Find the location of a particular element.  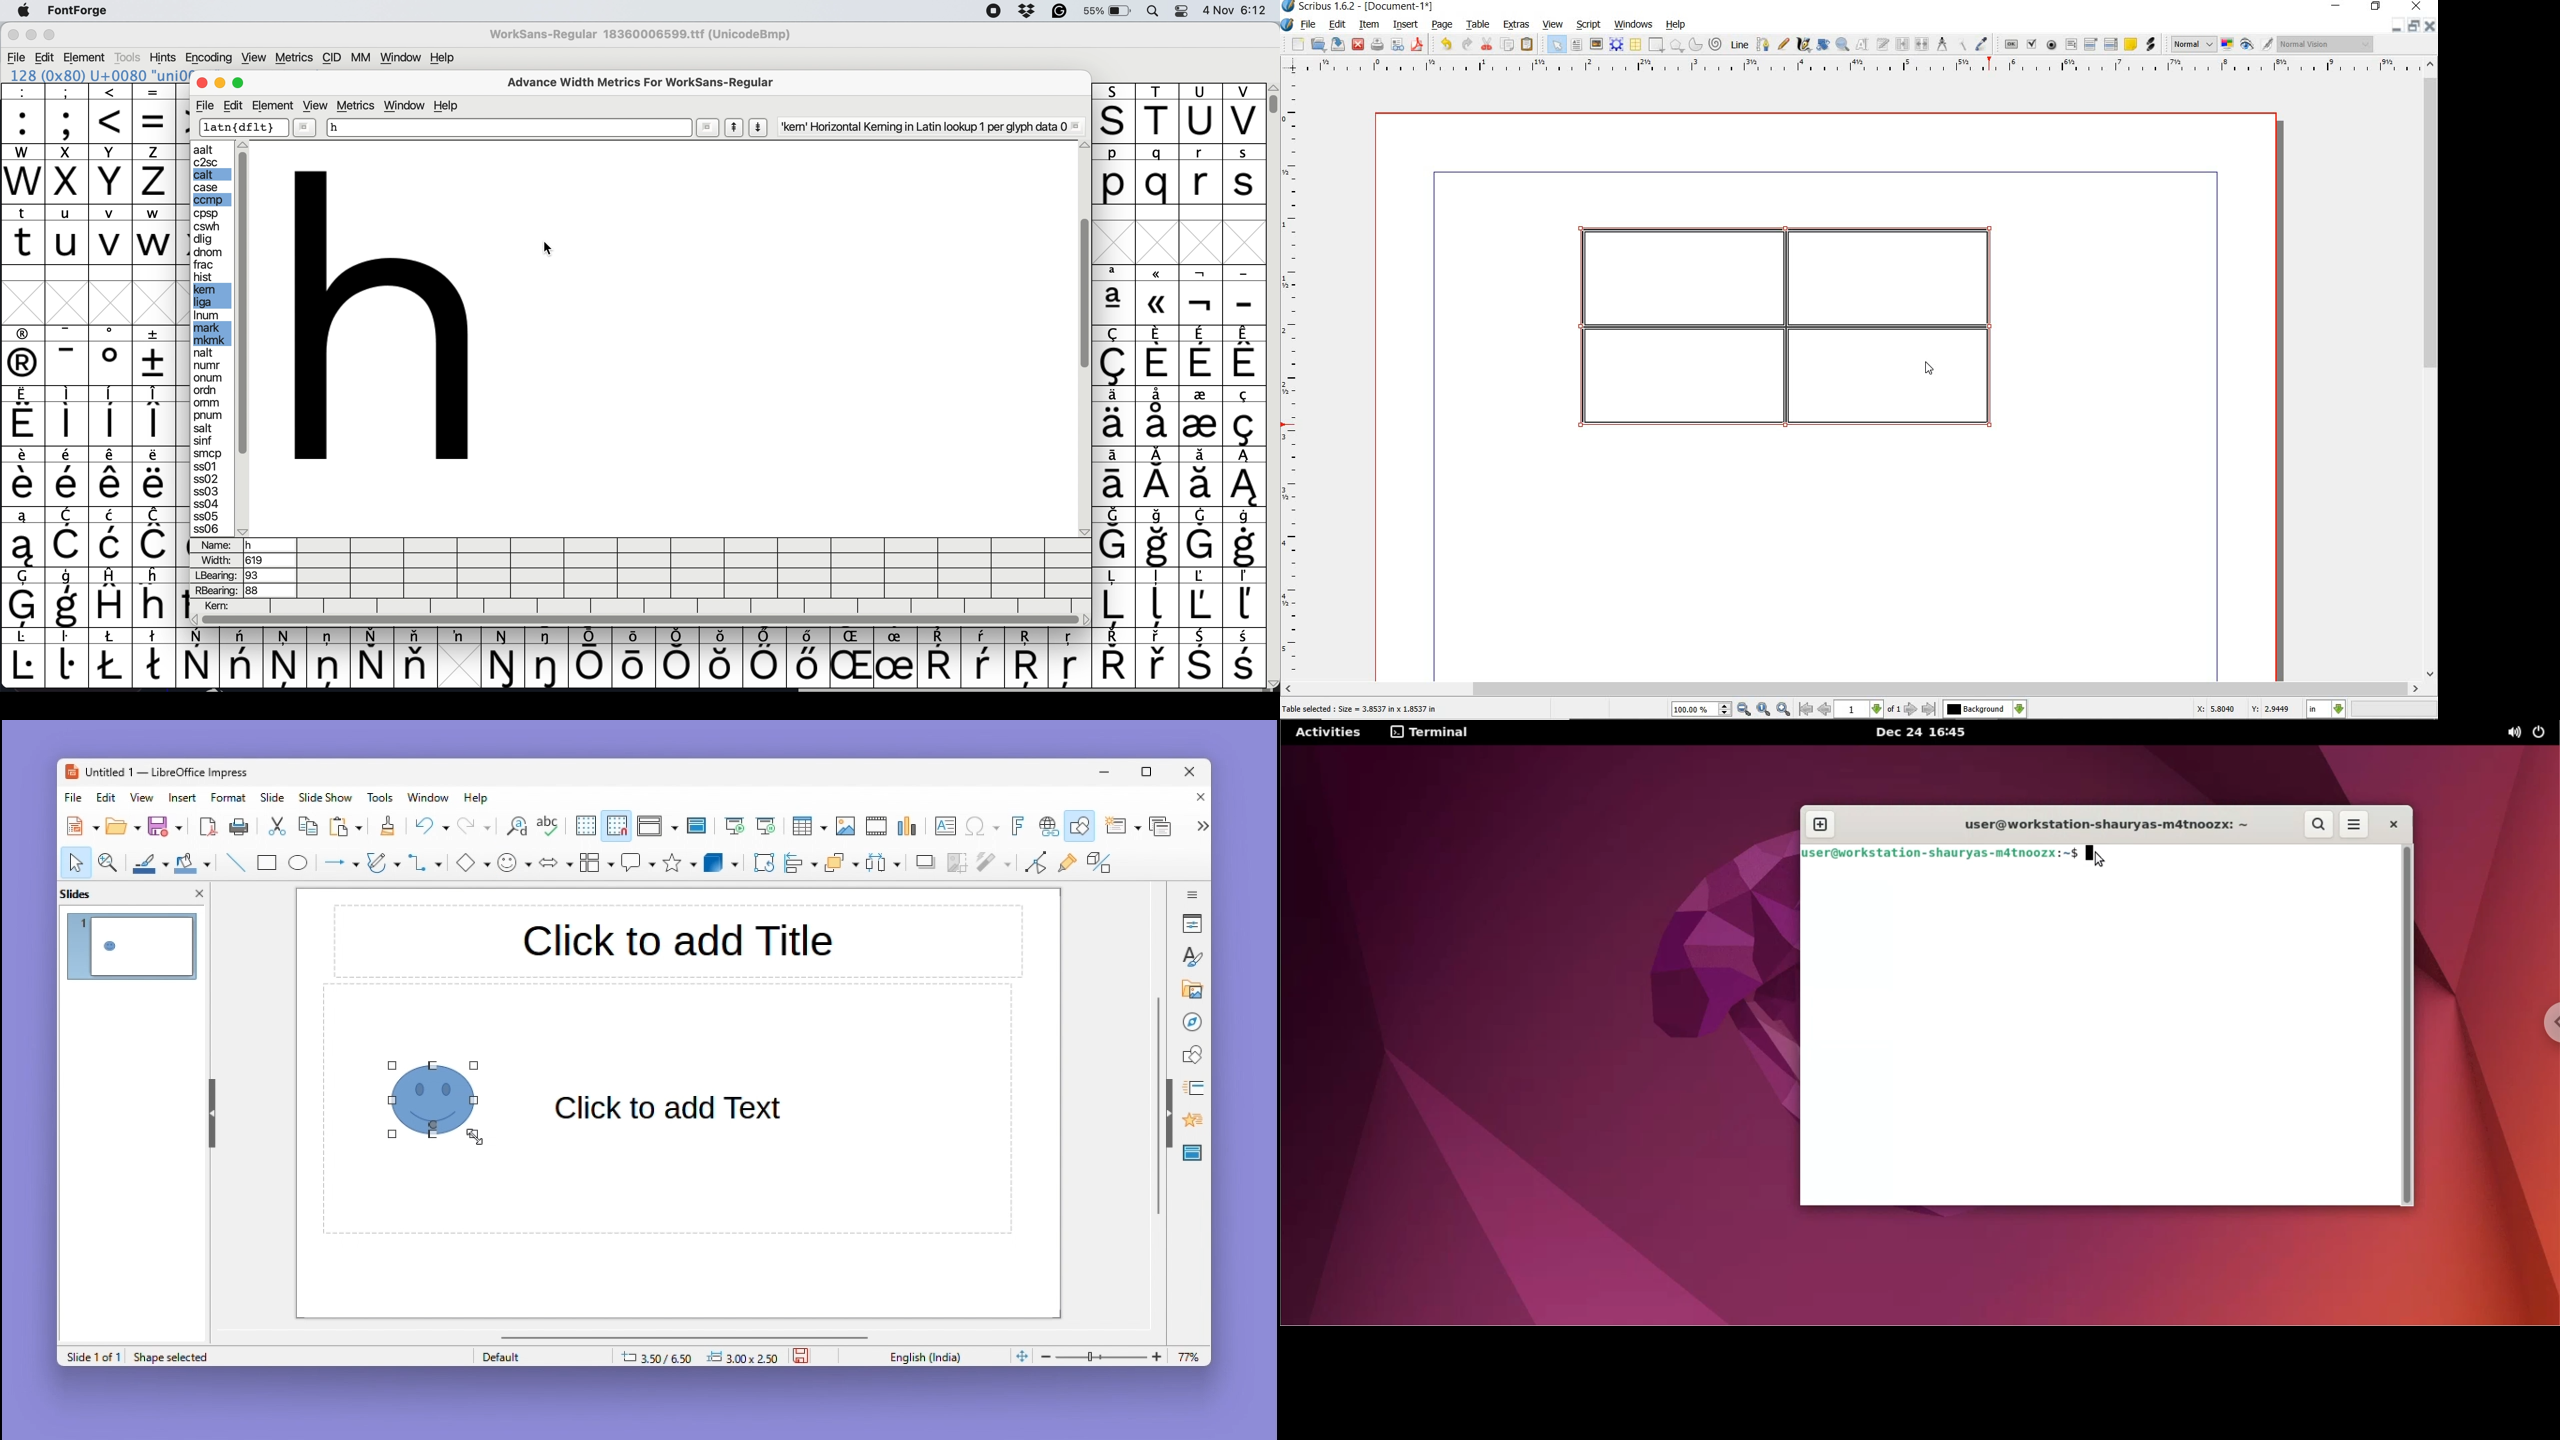

paste is located at coordinates (347, 827).